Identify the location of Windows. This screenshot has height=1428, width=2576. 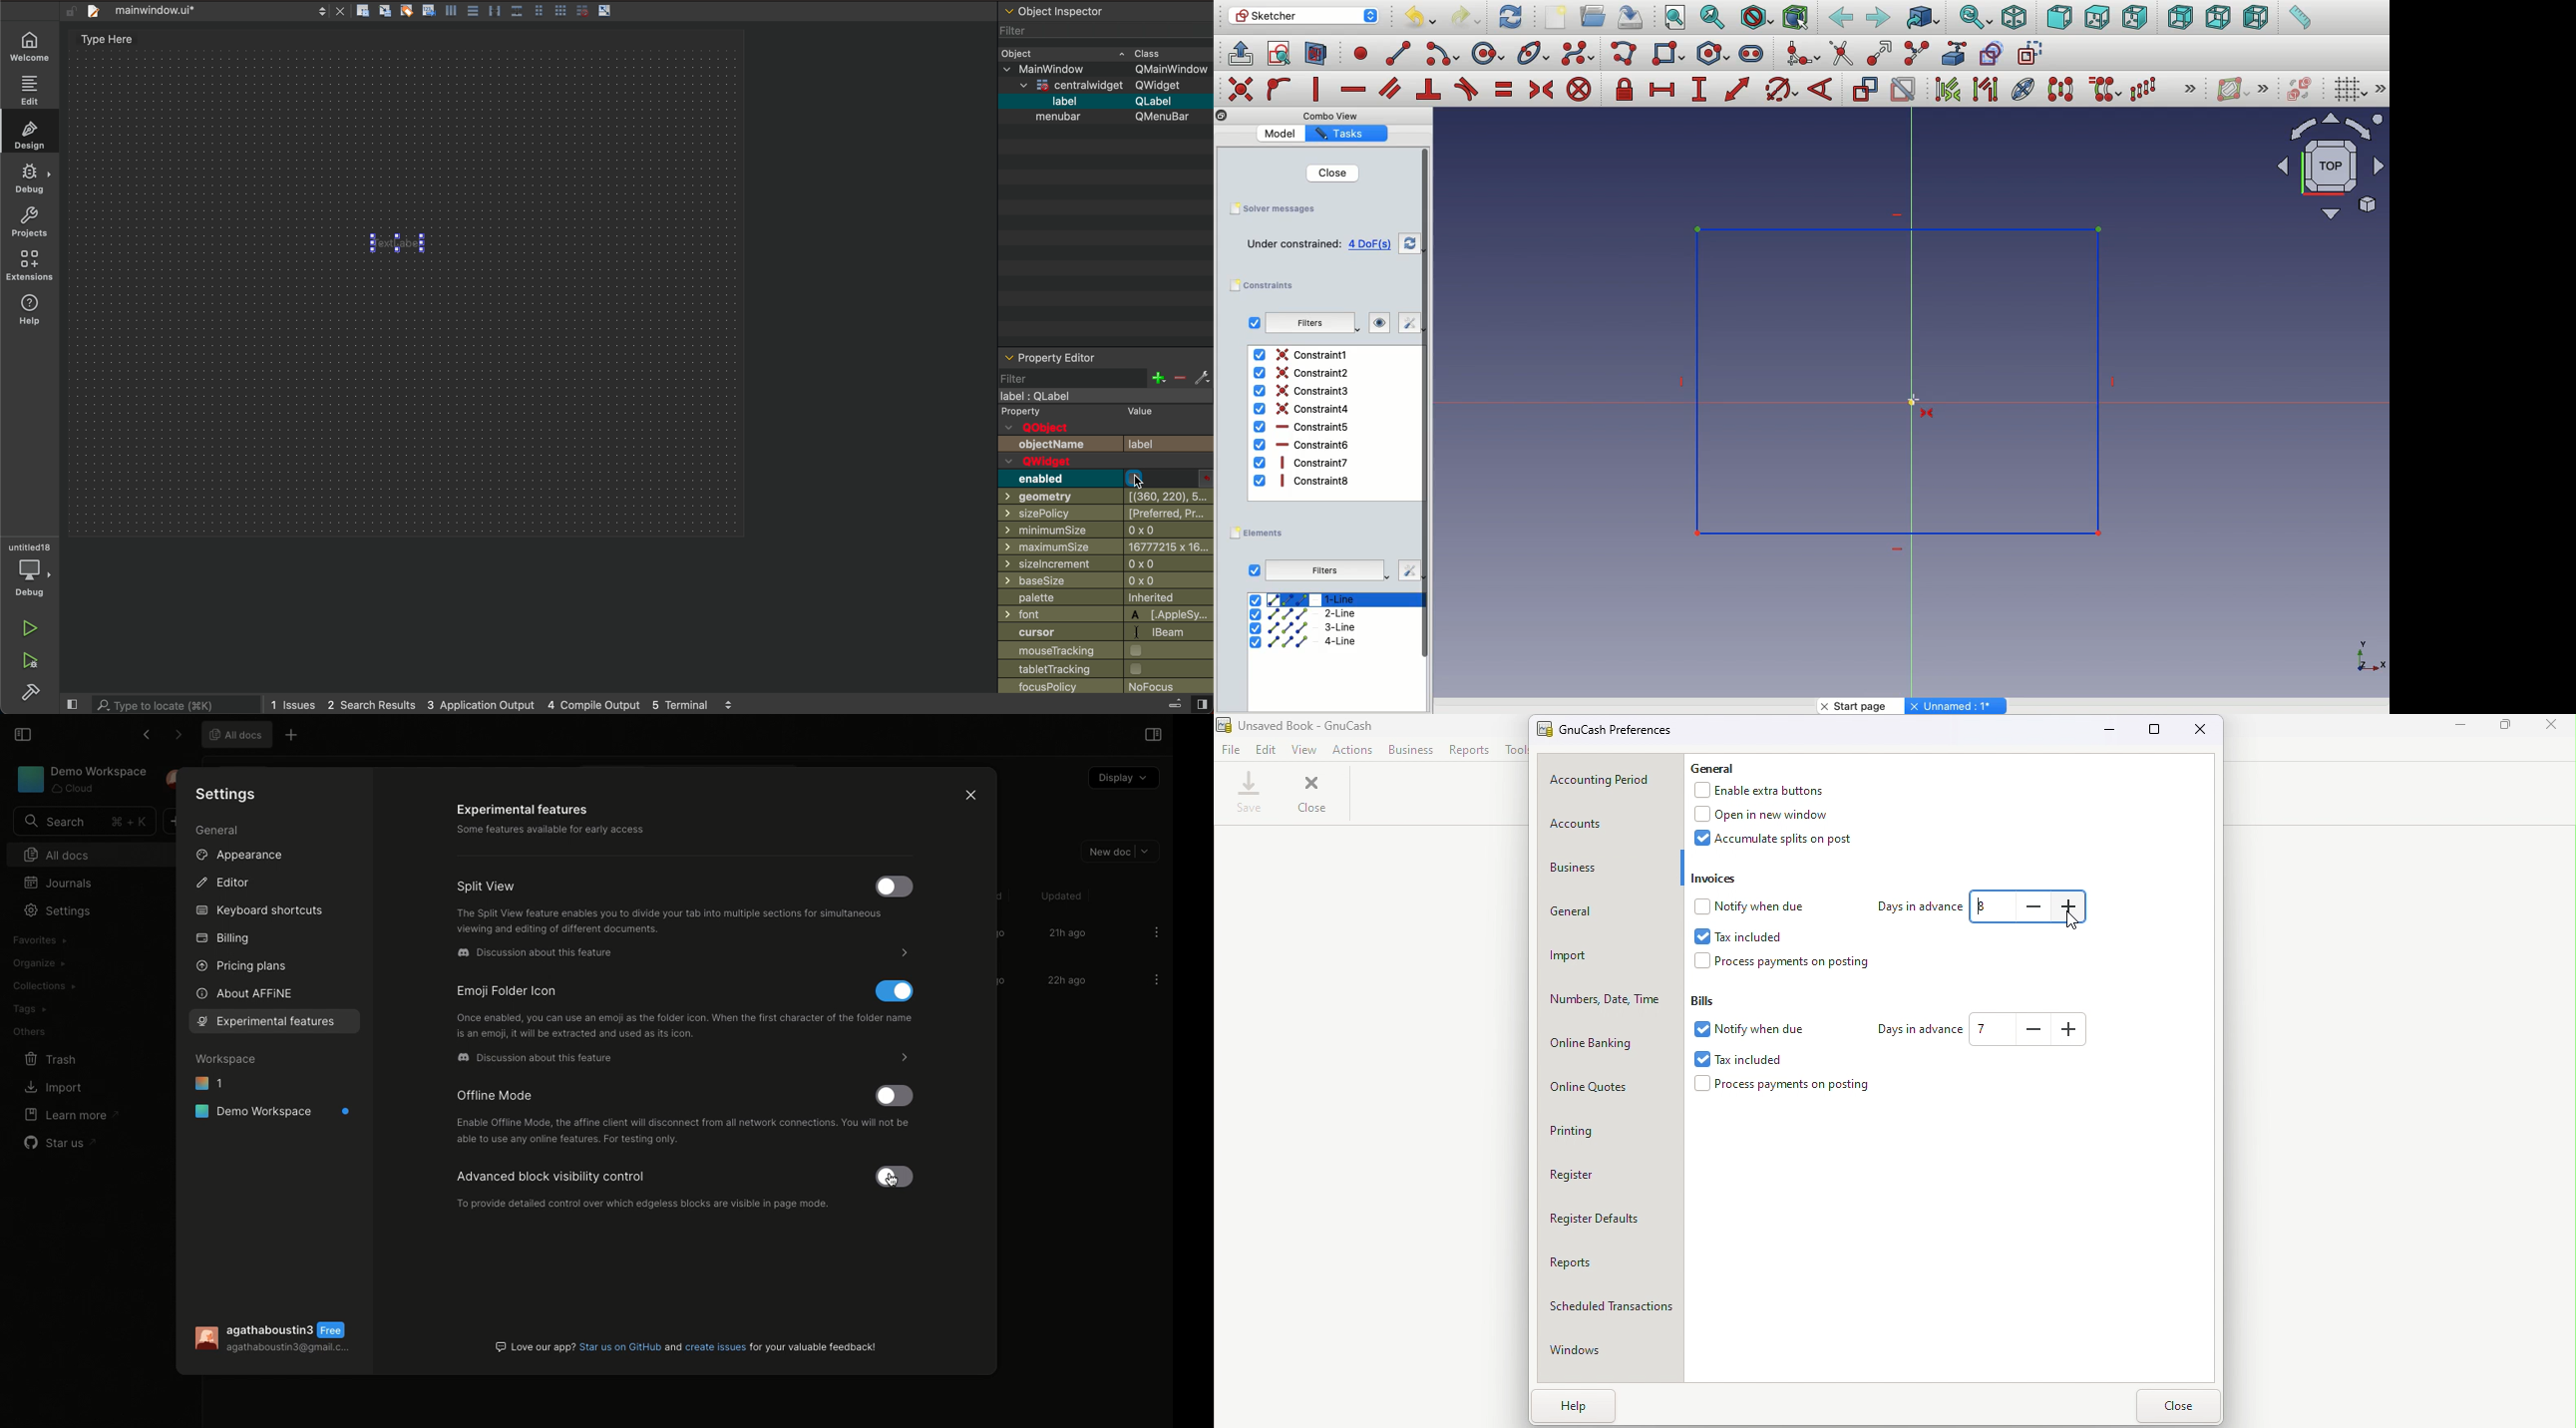
(1614, 1354).